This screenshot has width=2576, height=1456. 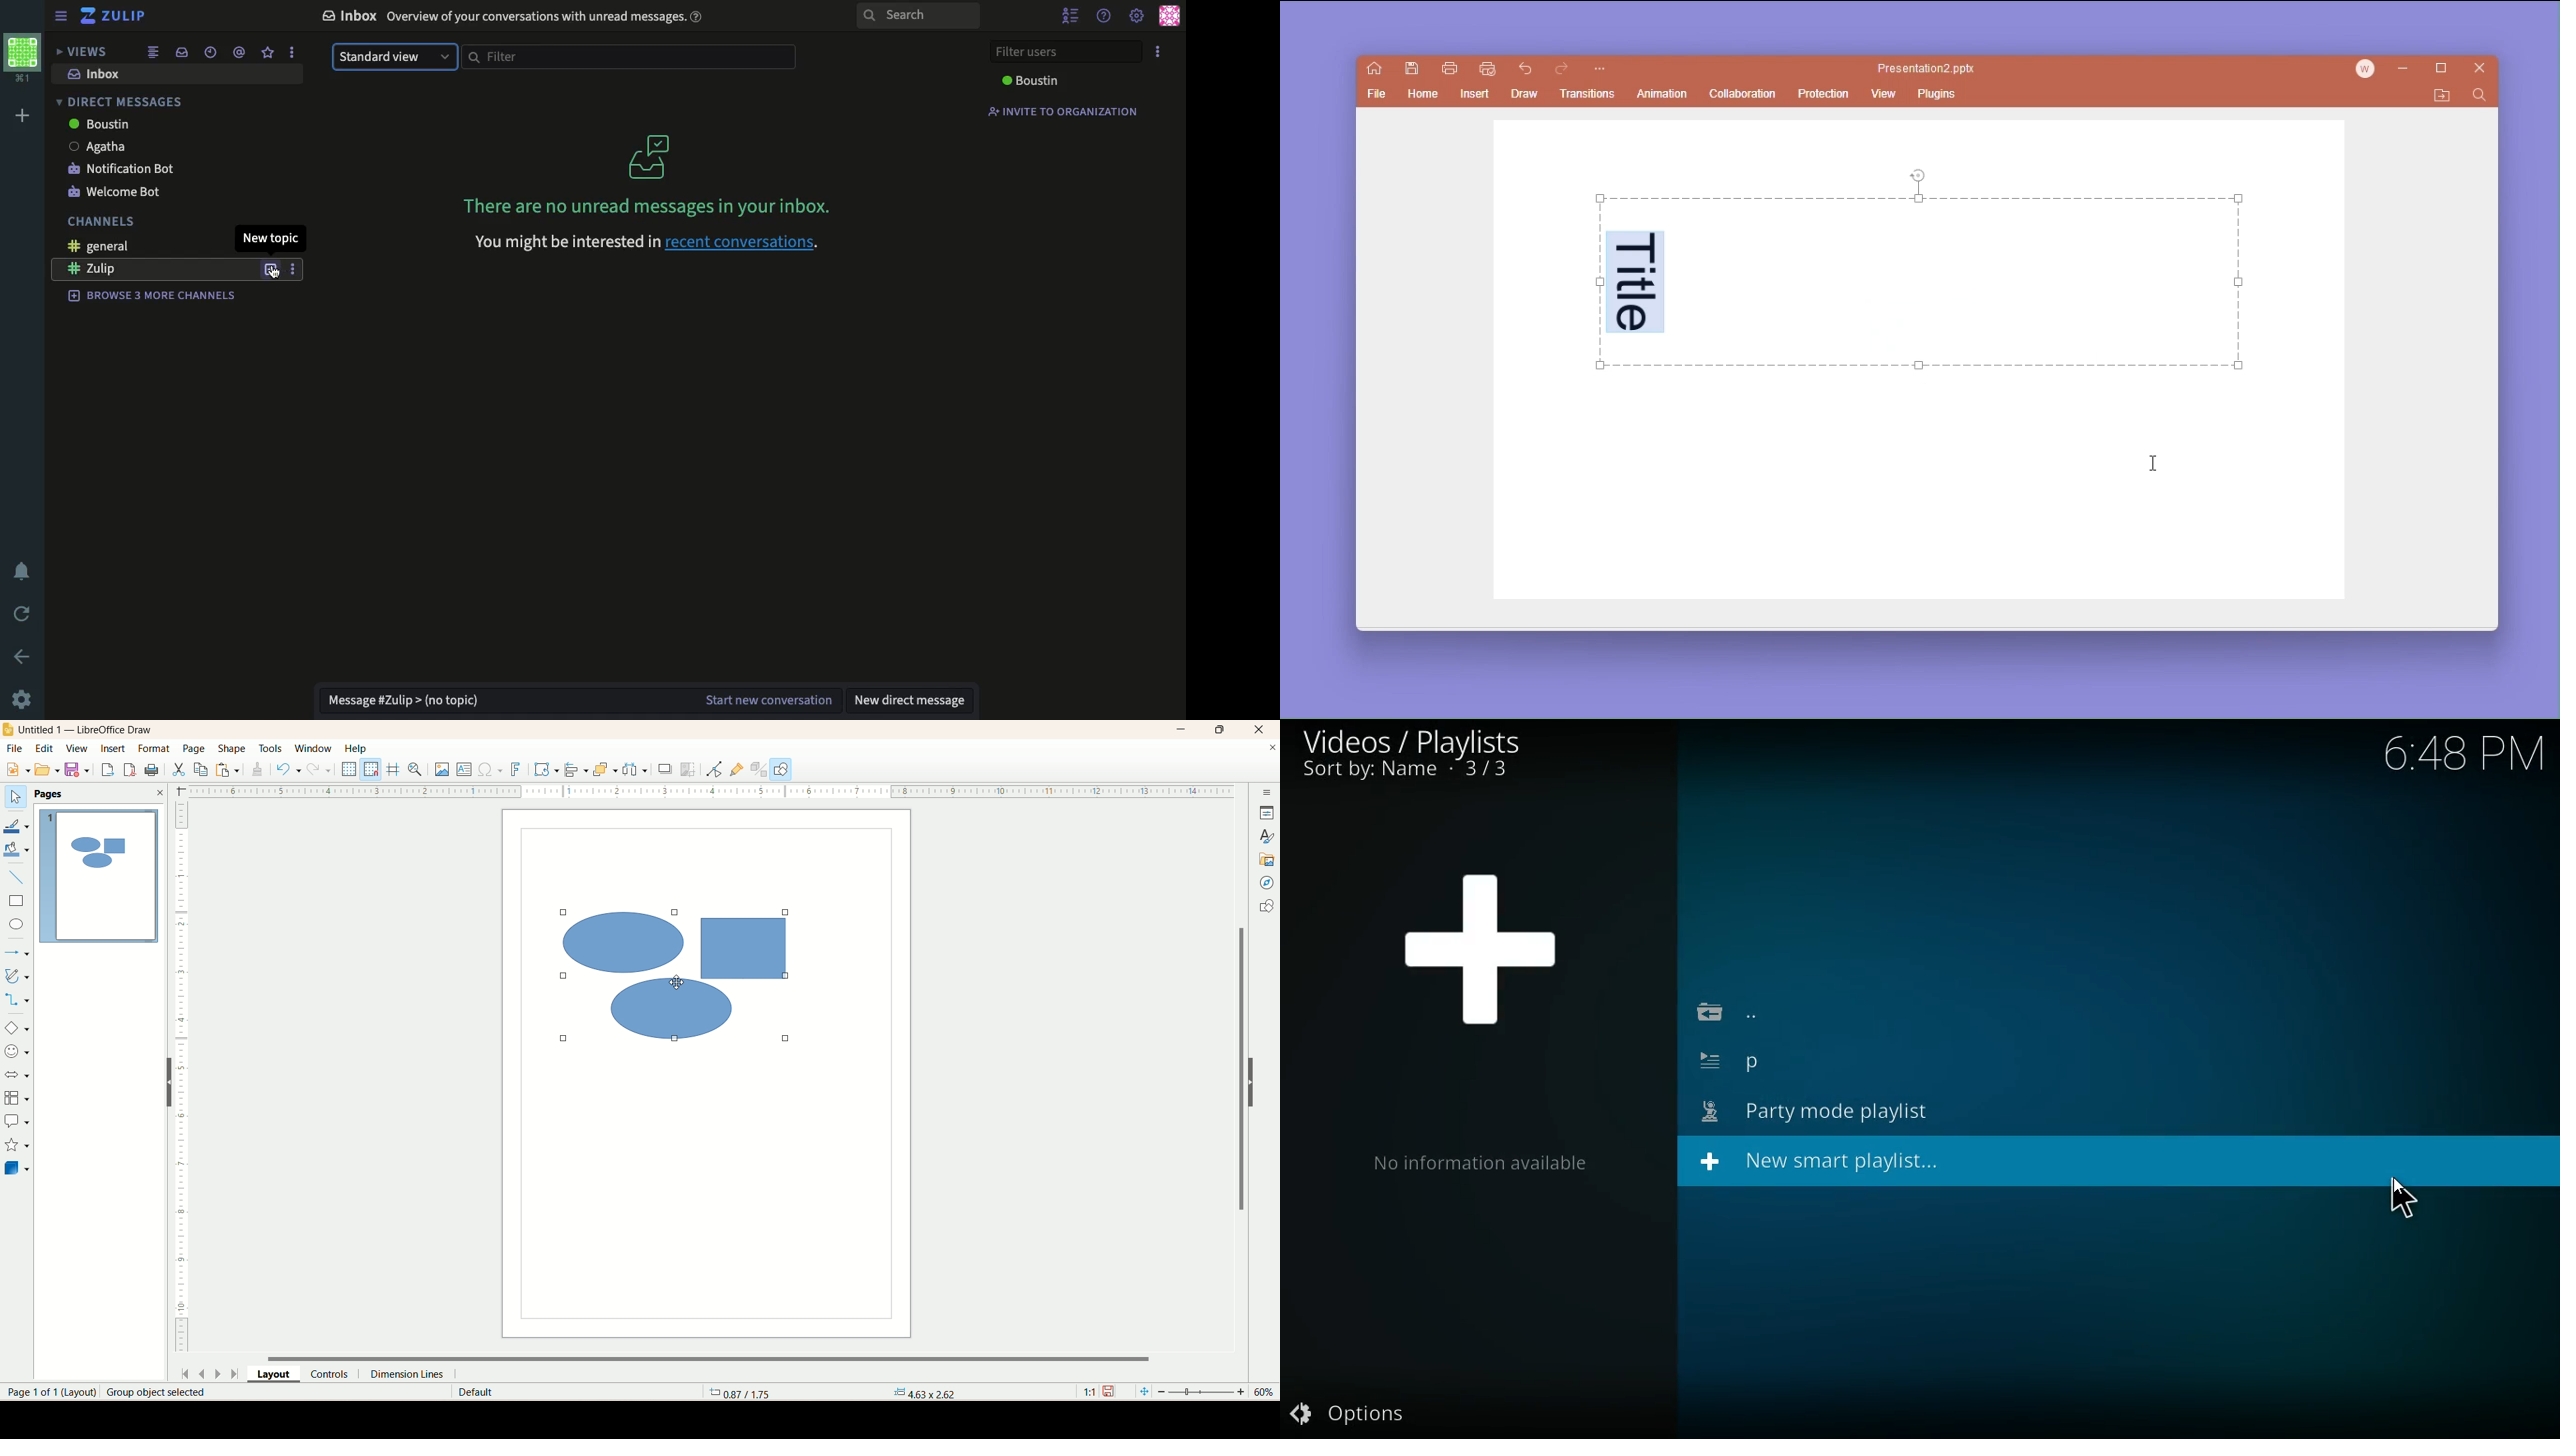 I want to click on print, so click(x=153, y=770).